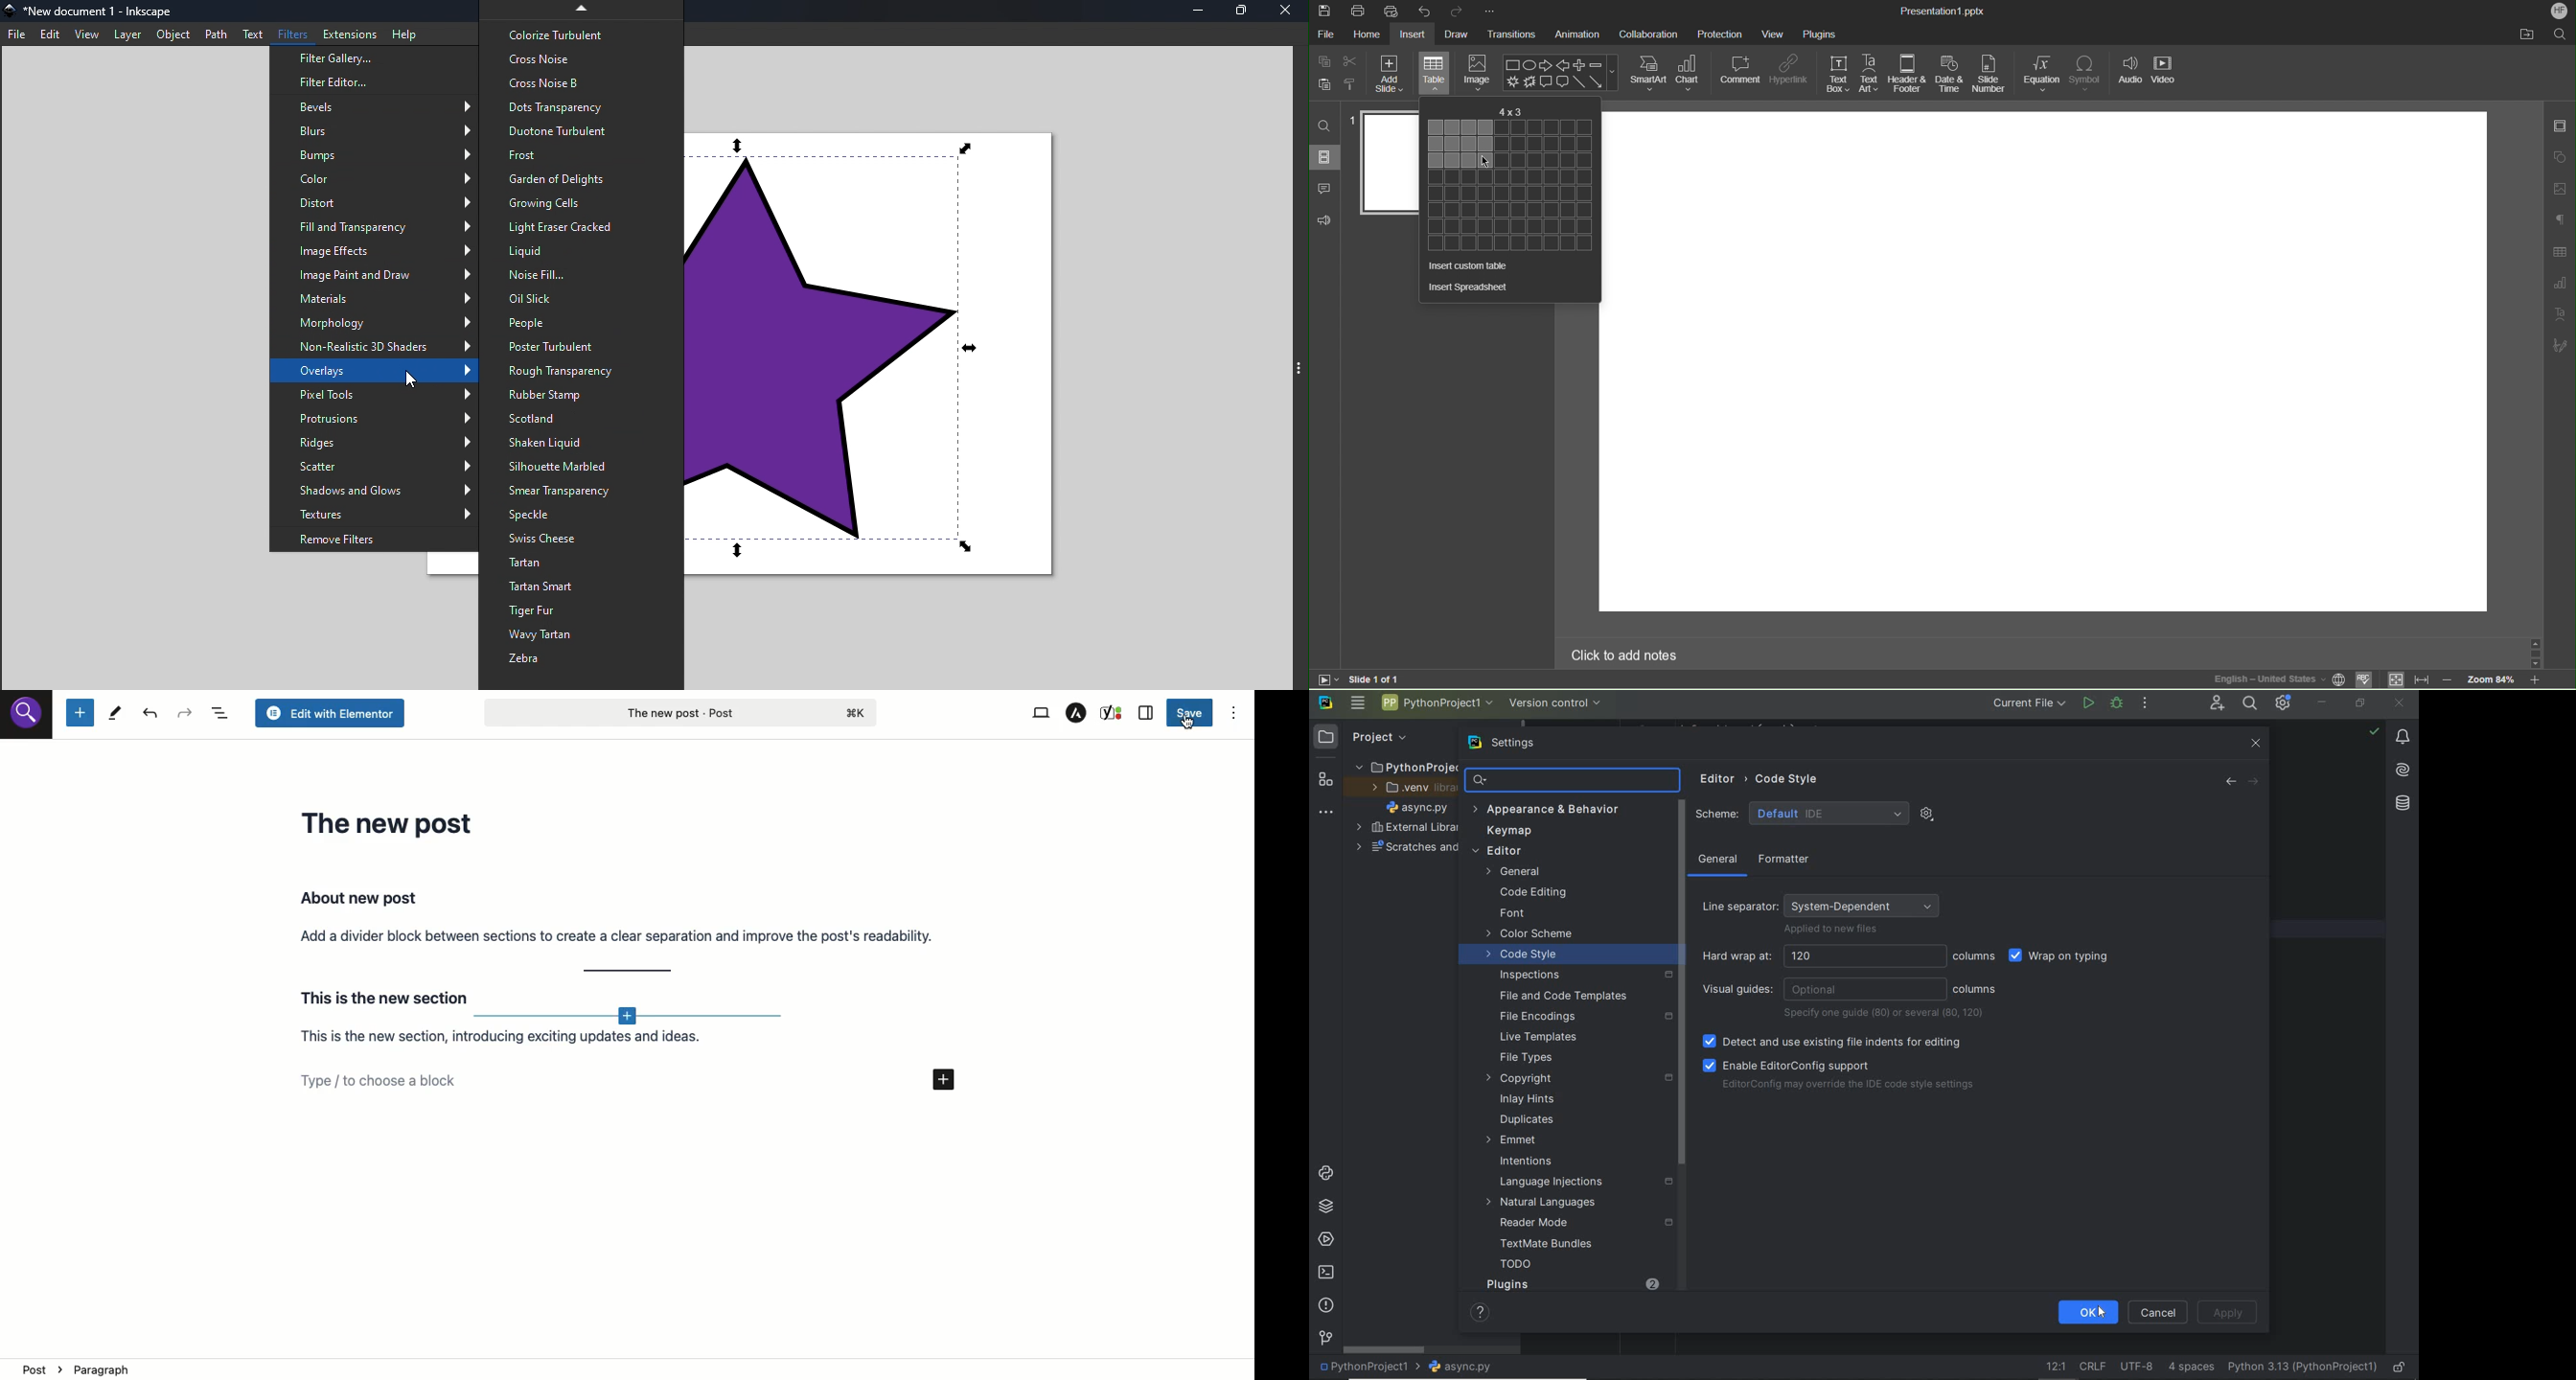 The image size is (2576, 1400). Describe the element at coordinates (1649, 73) in the screenshot. I see `SmartArt` at that location.